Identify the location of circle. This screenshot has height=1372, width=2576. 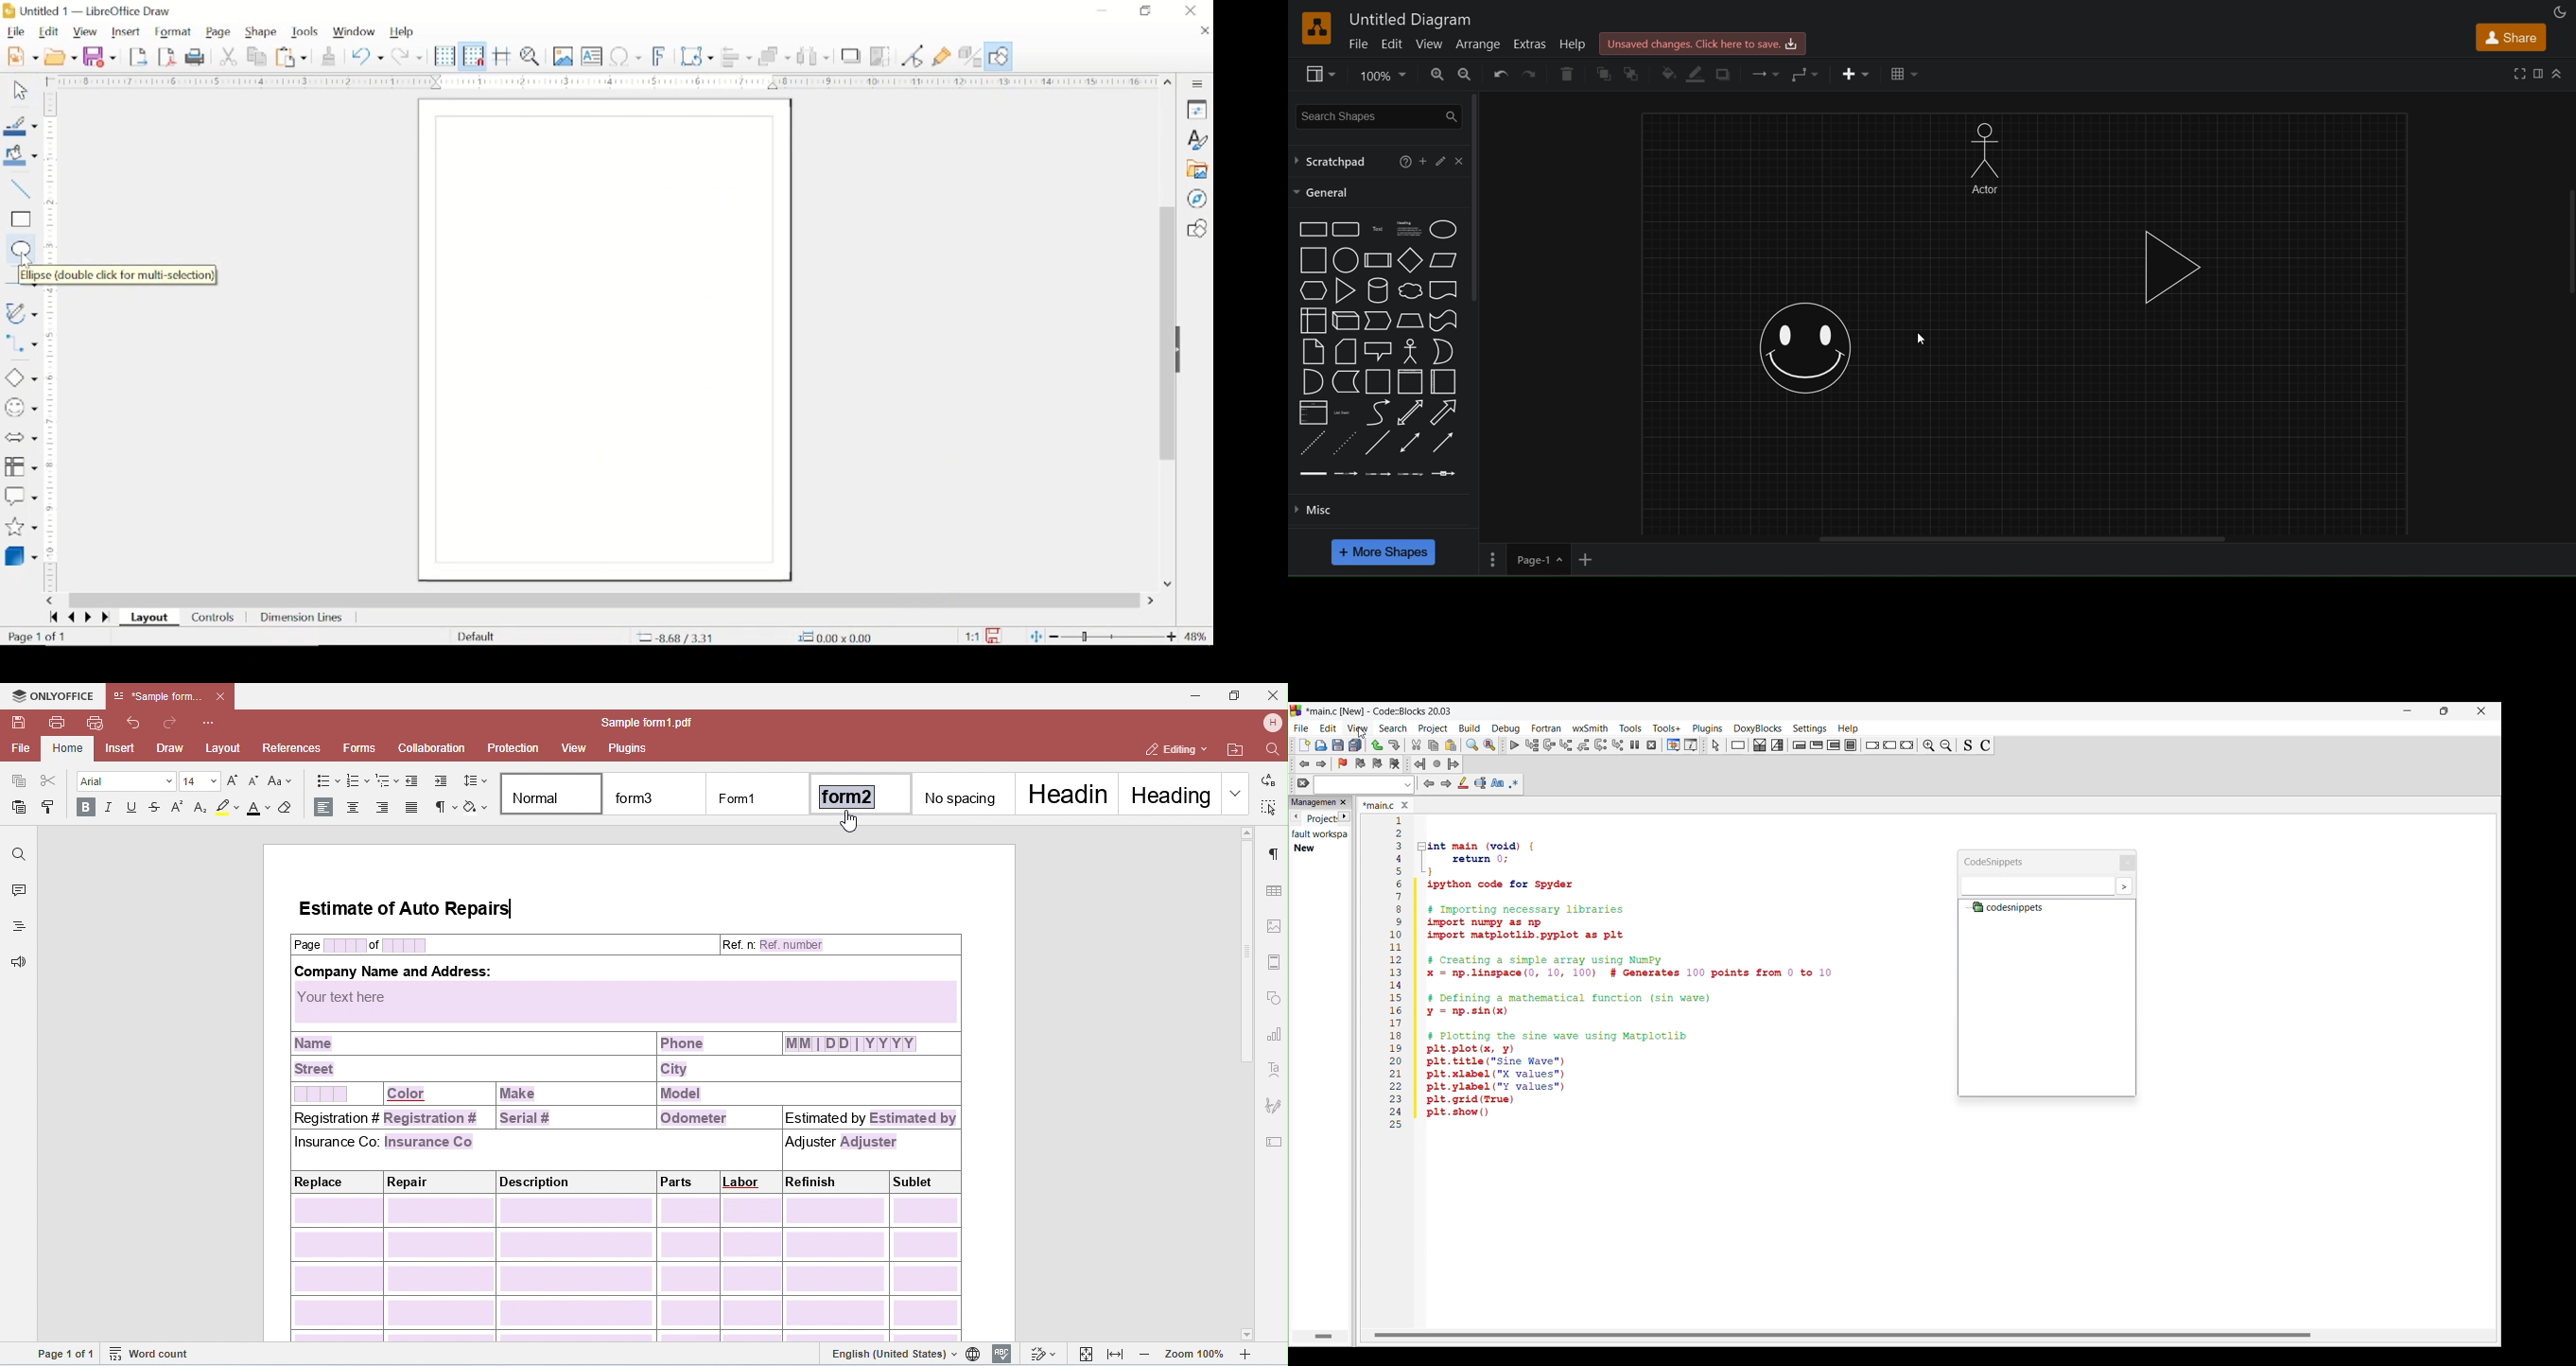
(1345, 258).